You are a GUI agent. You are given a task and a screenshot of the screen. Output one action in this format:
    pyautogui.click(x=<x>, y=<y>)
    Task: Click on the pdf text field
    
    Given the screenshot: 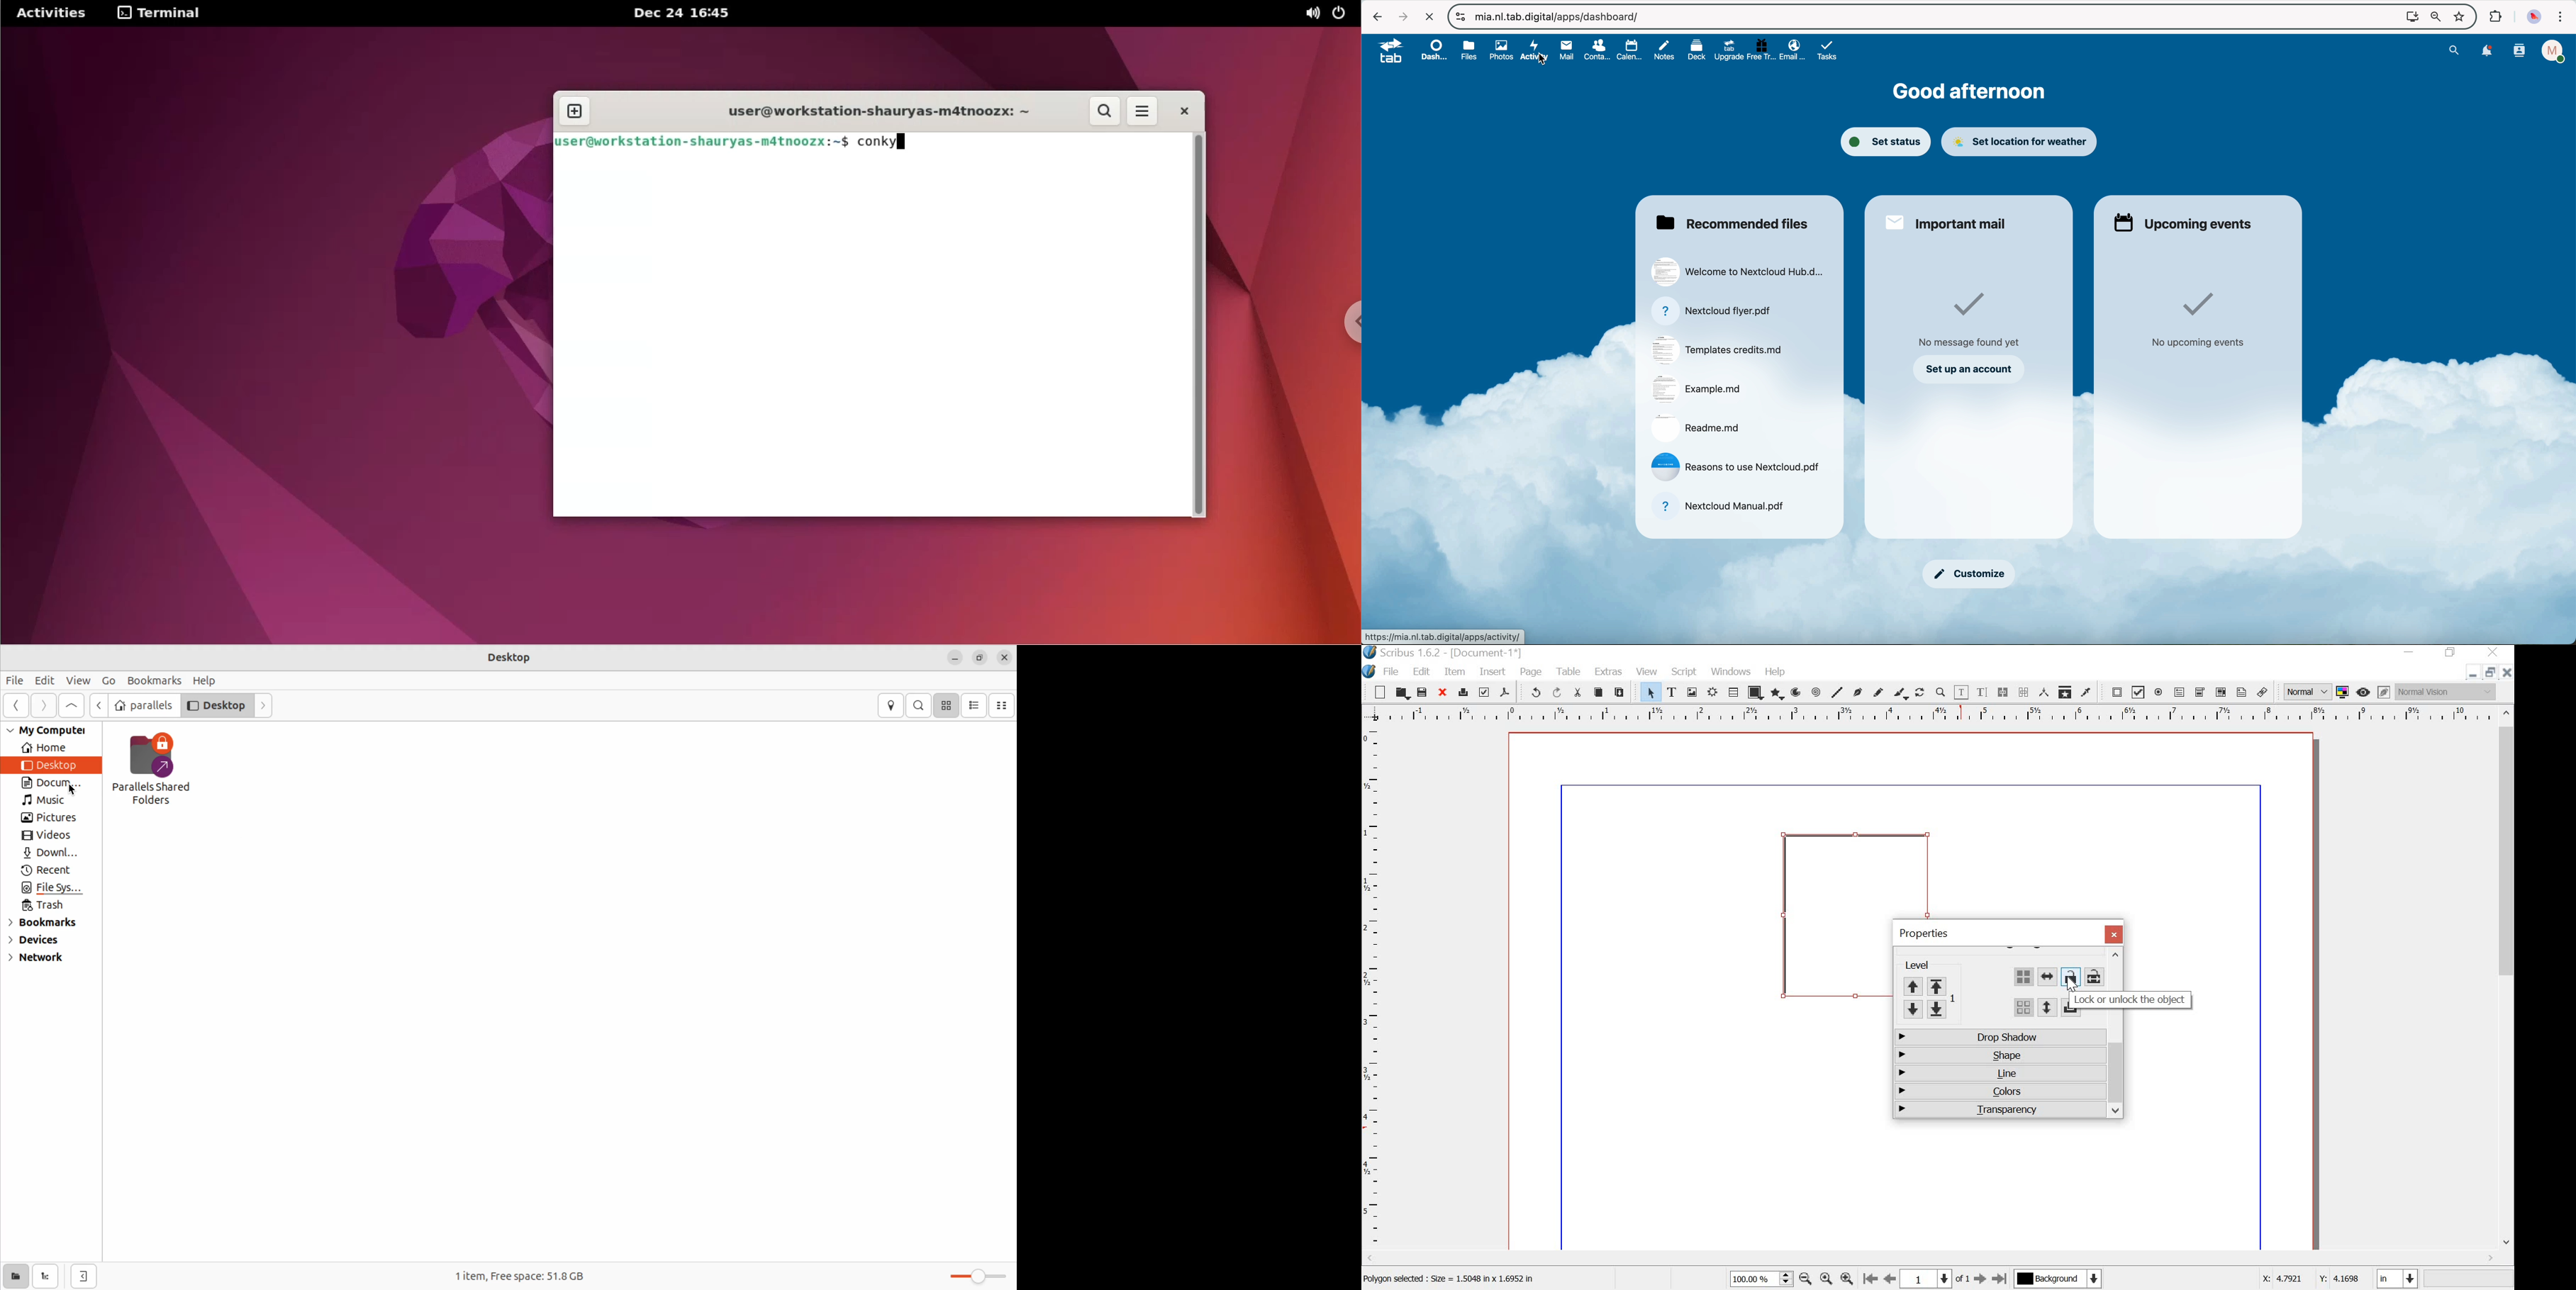 What is the action you would take?
    pyautogui.click(x=2181, y=692)
    